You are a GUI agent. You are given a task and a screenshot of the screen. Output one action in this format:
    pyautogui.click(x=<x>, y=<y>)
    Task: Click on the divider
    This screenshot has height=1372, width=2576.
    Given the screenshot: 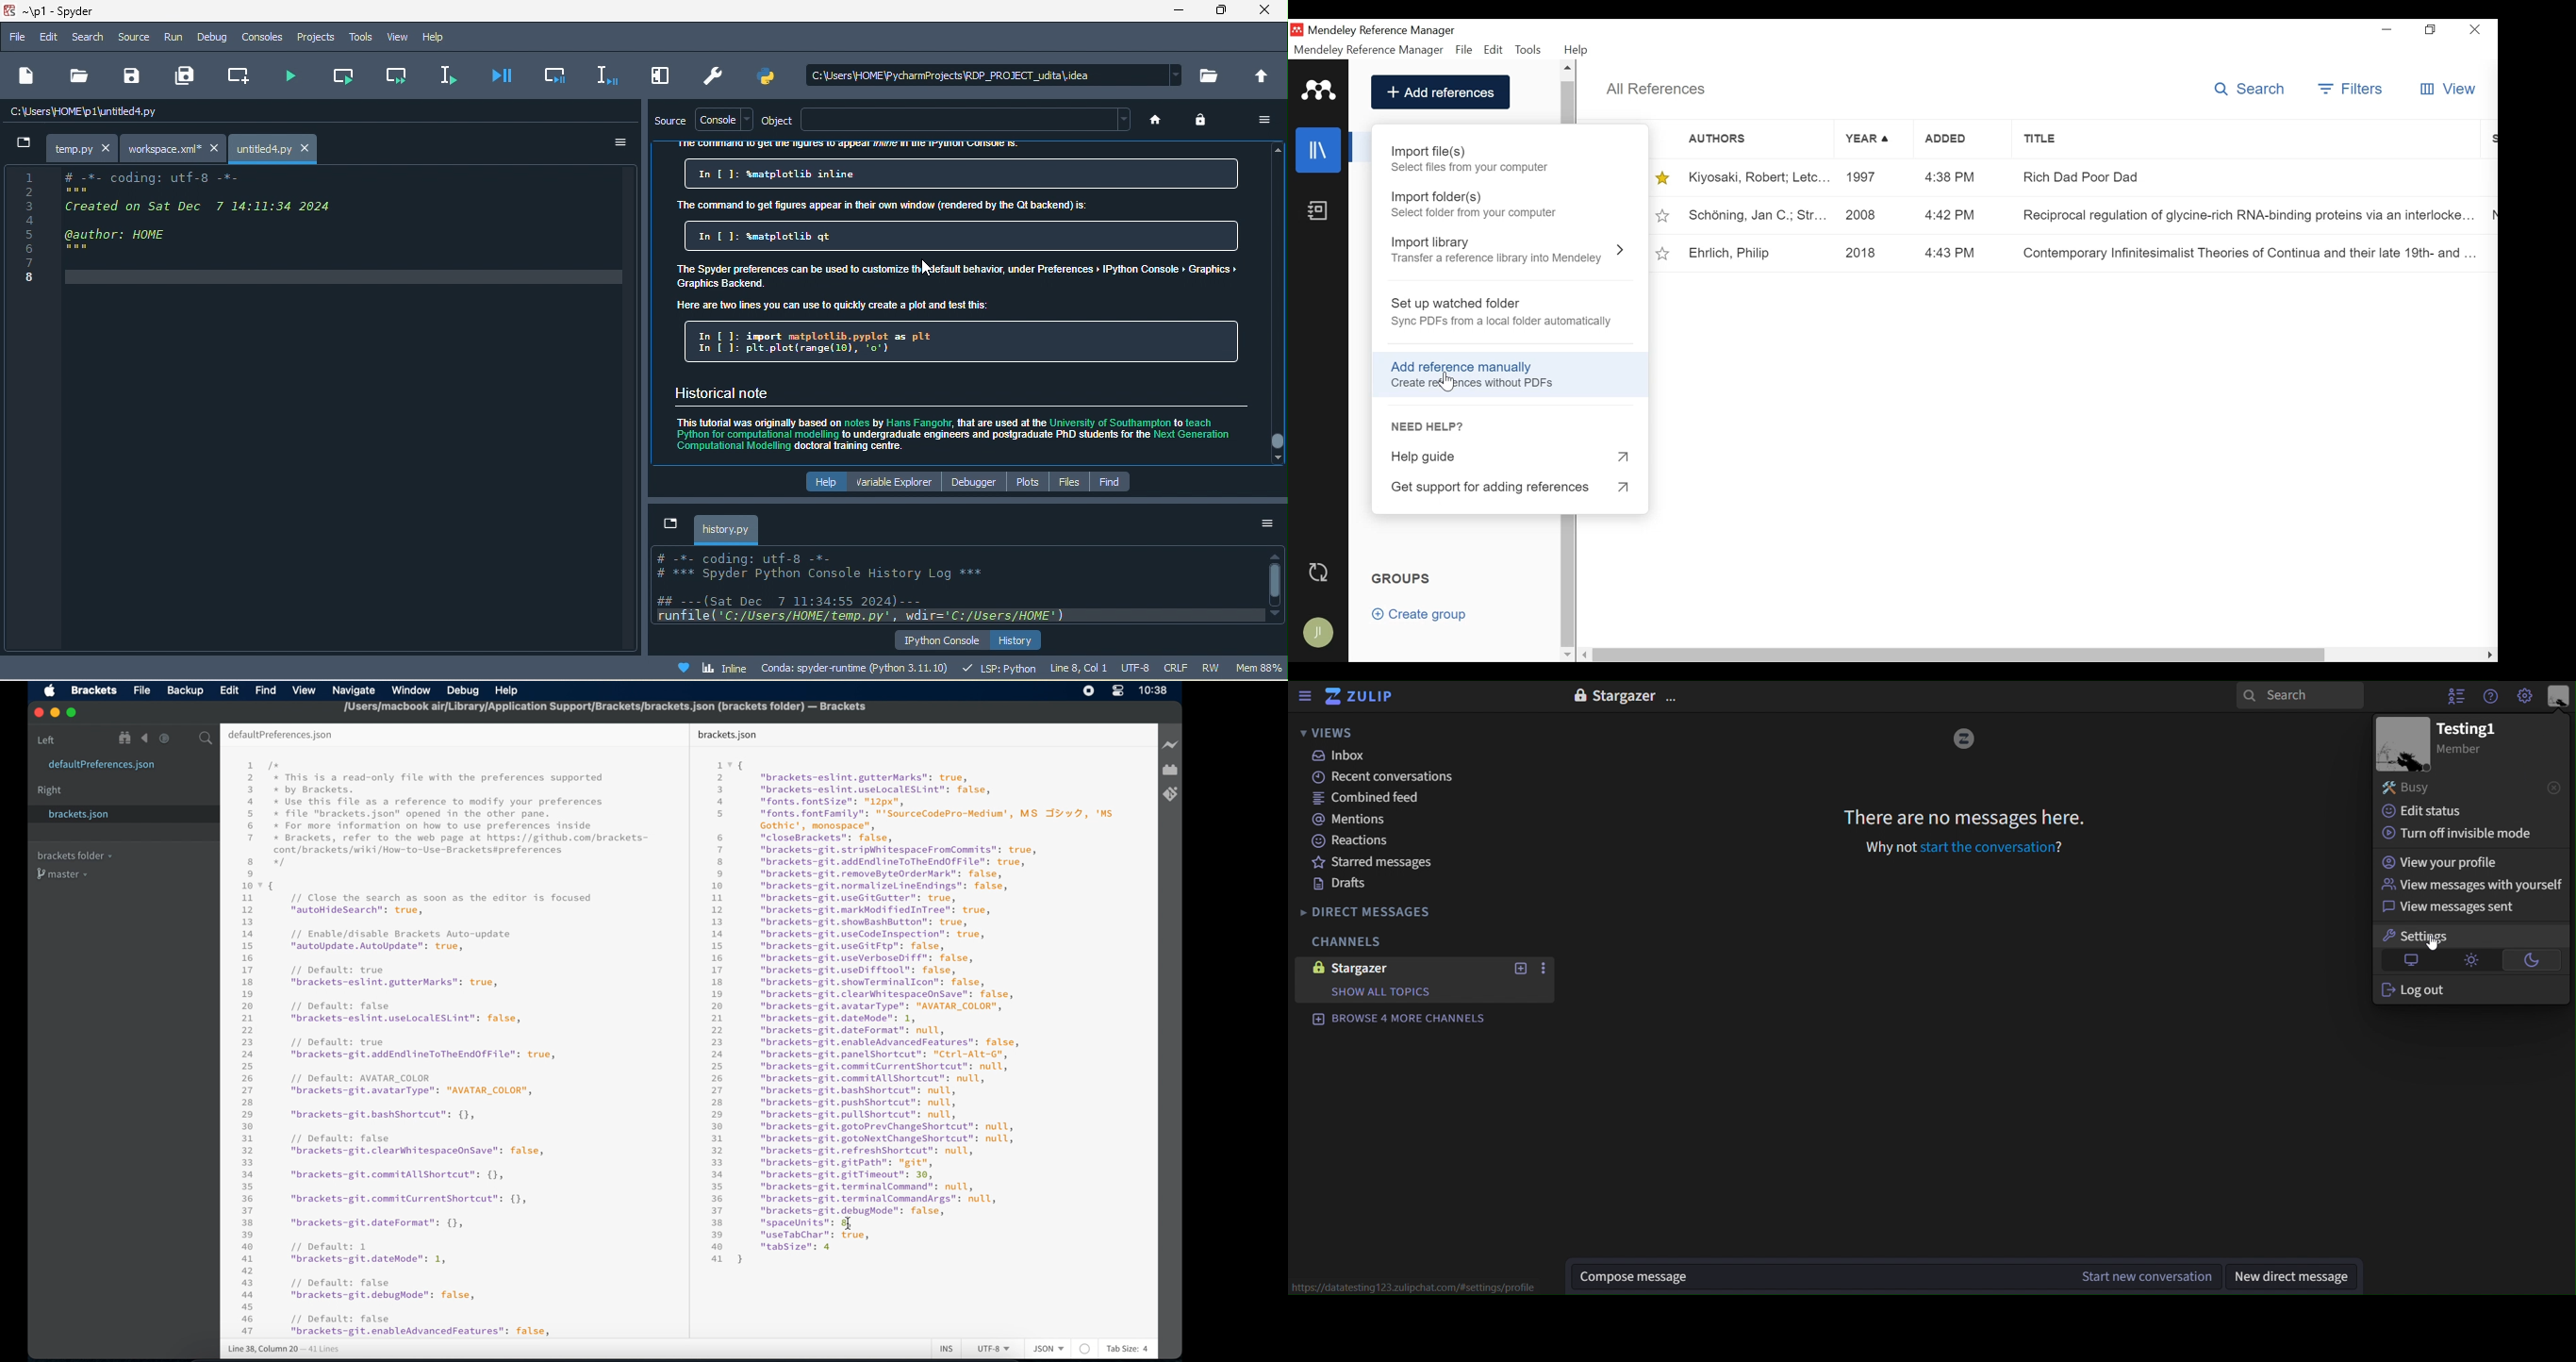 What is the action you would take?
    pyautogui.click(x=686, y=1029)
    